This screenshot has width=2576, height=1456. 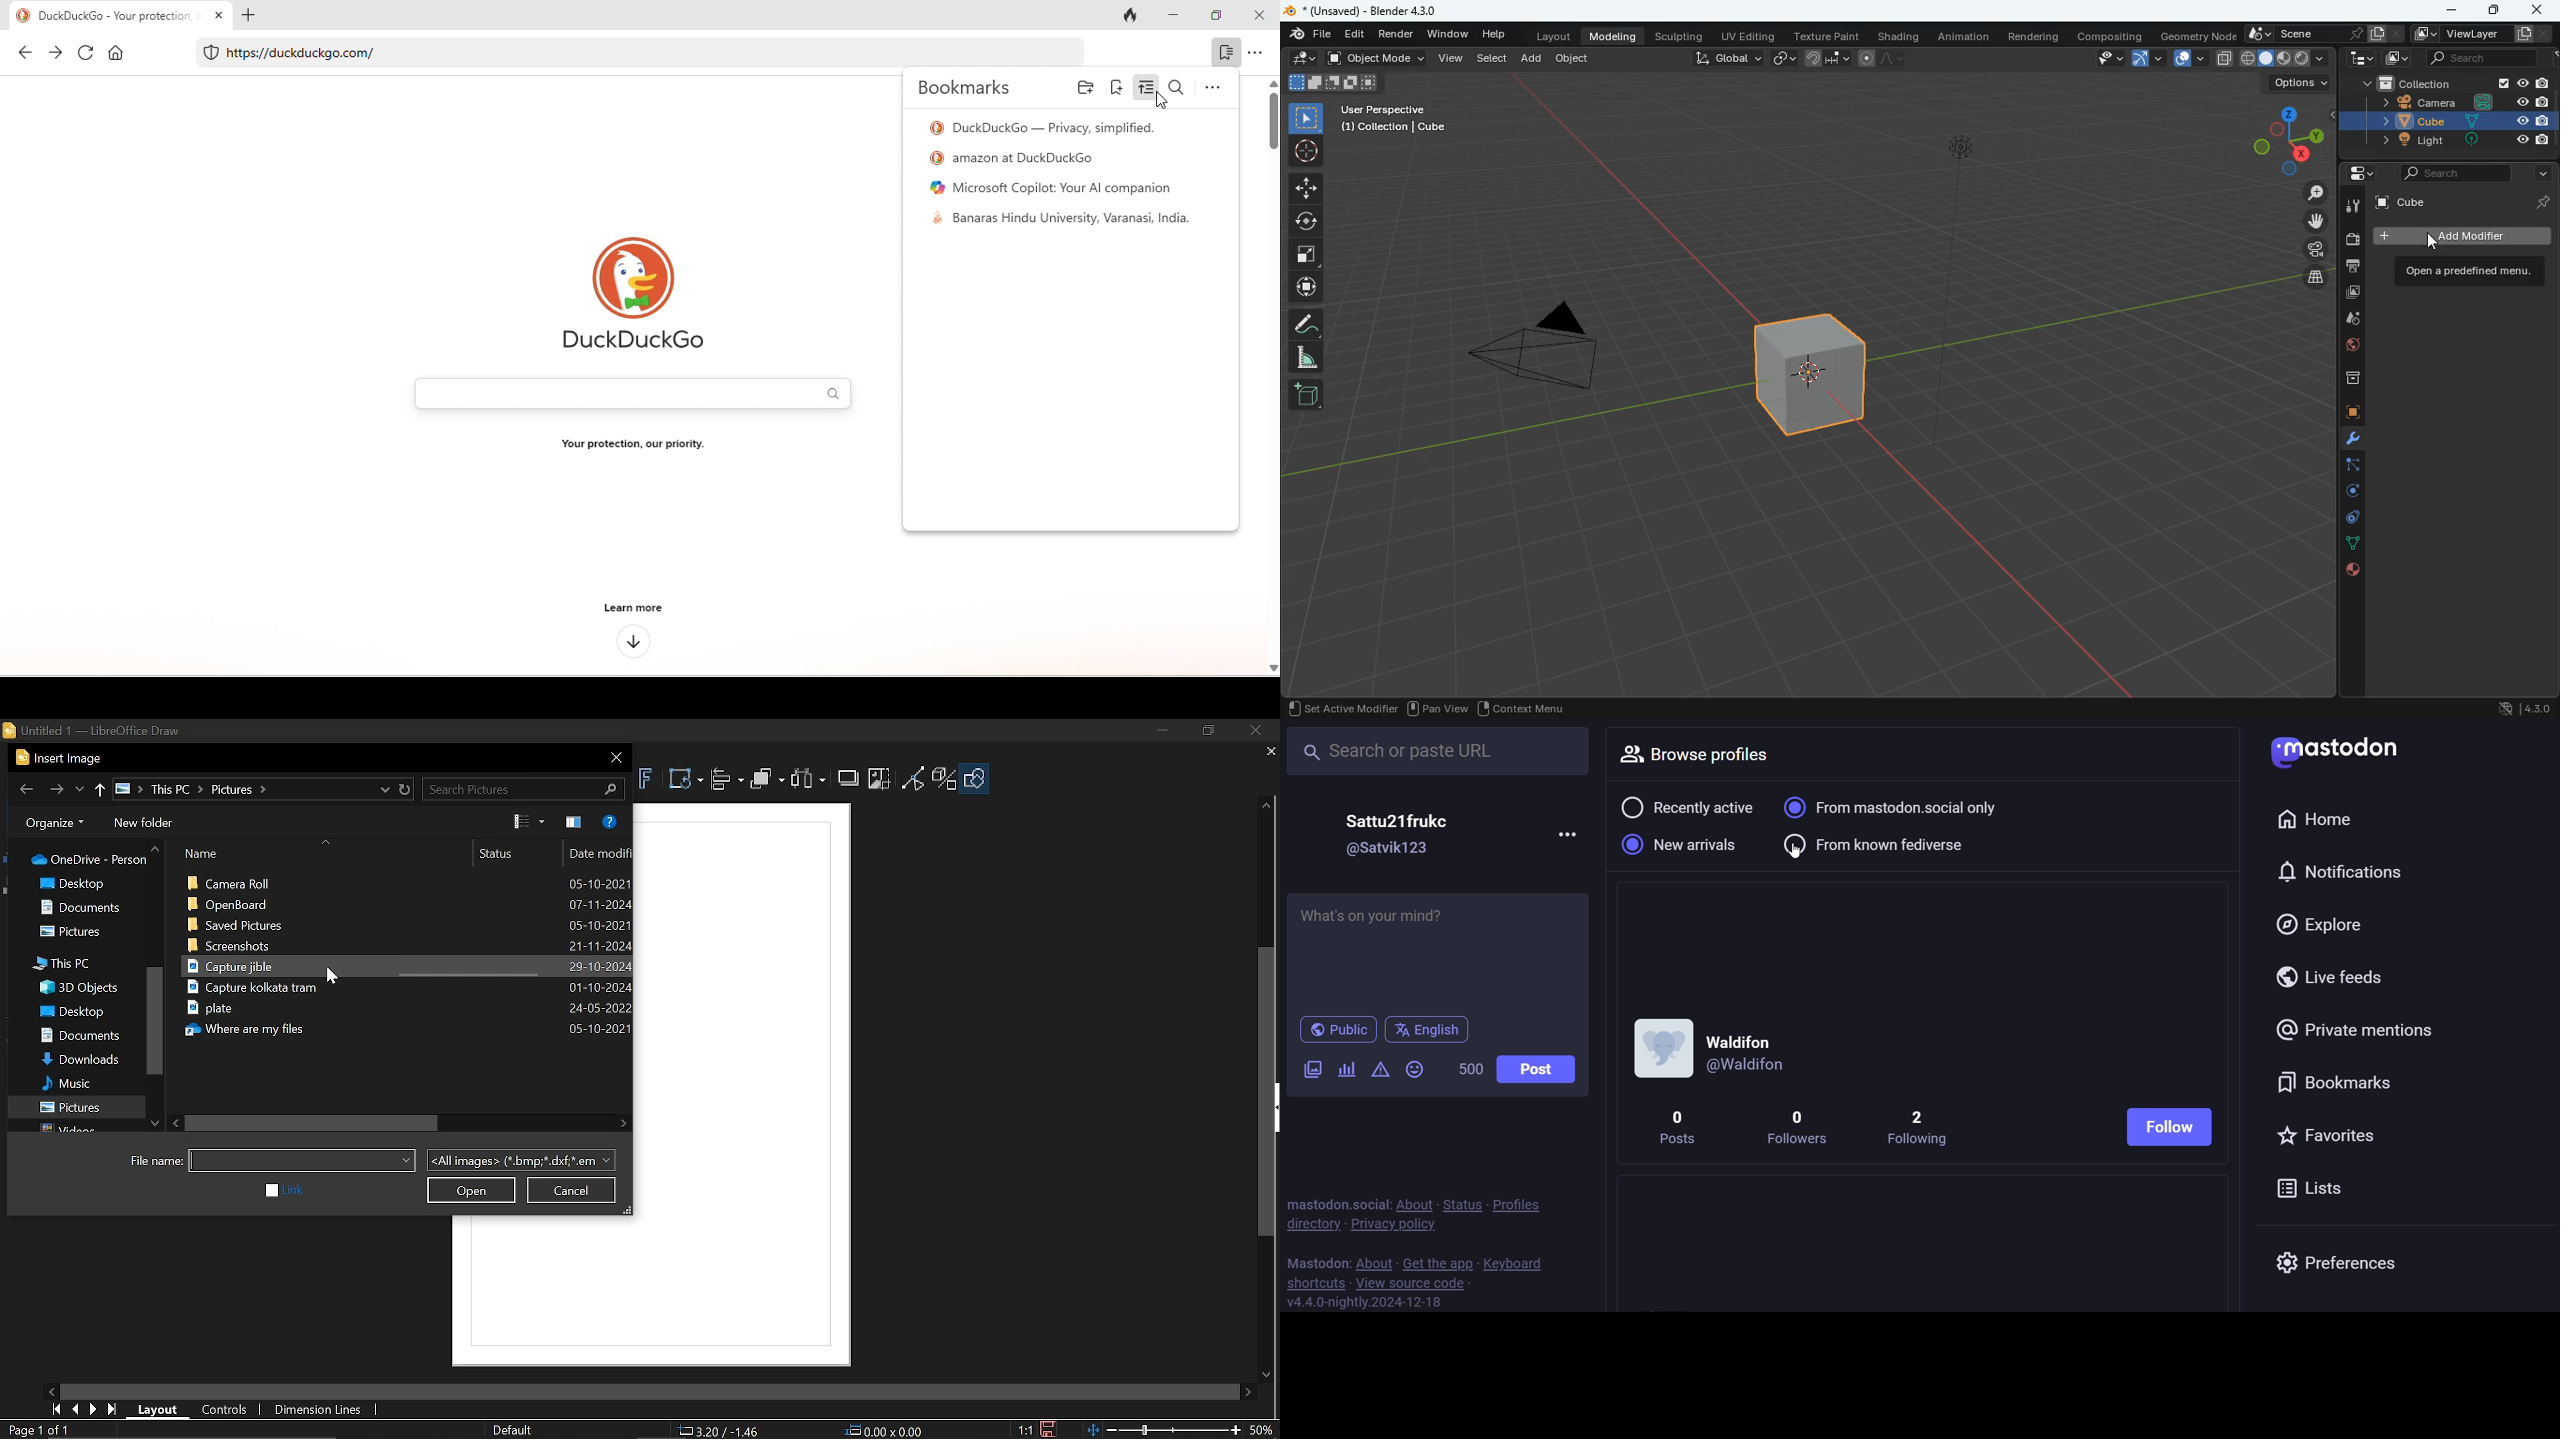 What do you see at coordinates (2459, 236) in the screenshot?
I see `add modifier` at bounding box center [2459, 236].